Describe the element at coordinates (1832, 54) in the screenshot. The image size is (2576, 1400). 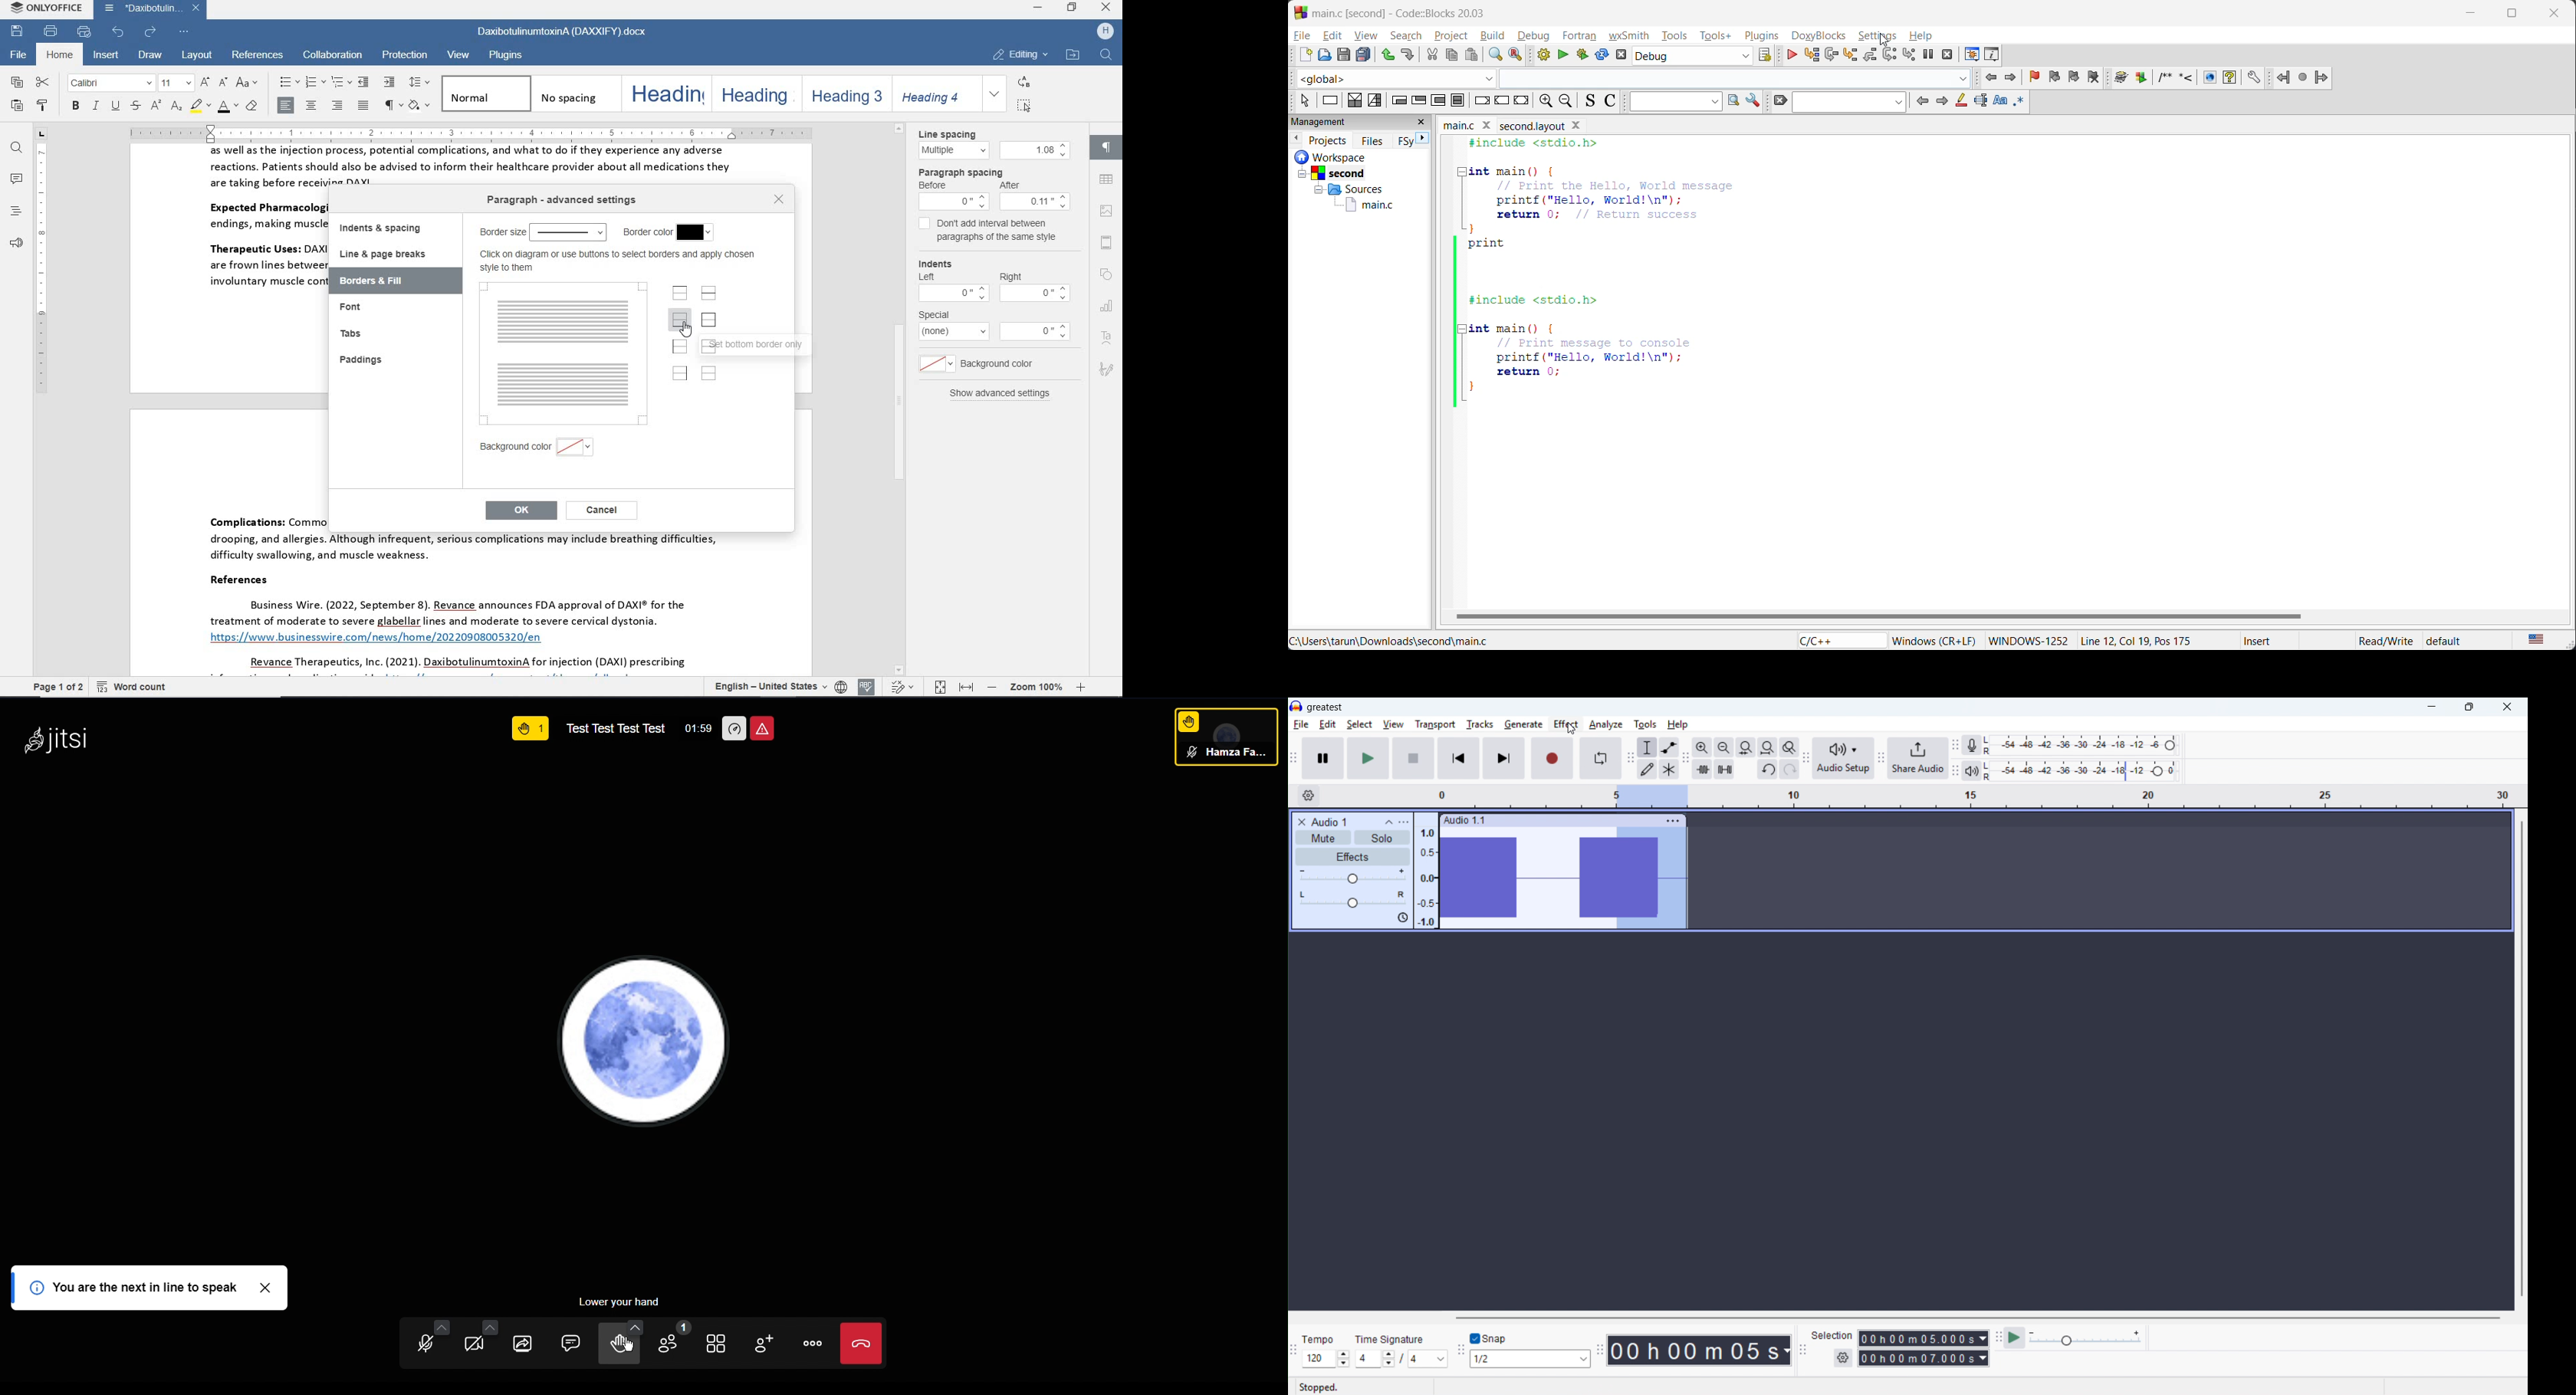
I see `next line` at that location.